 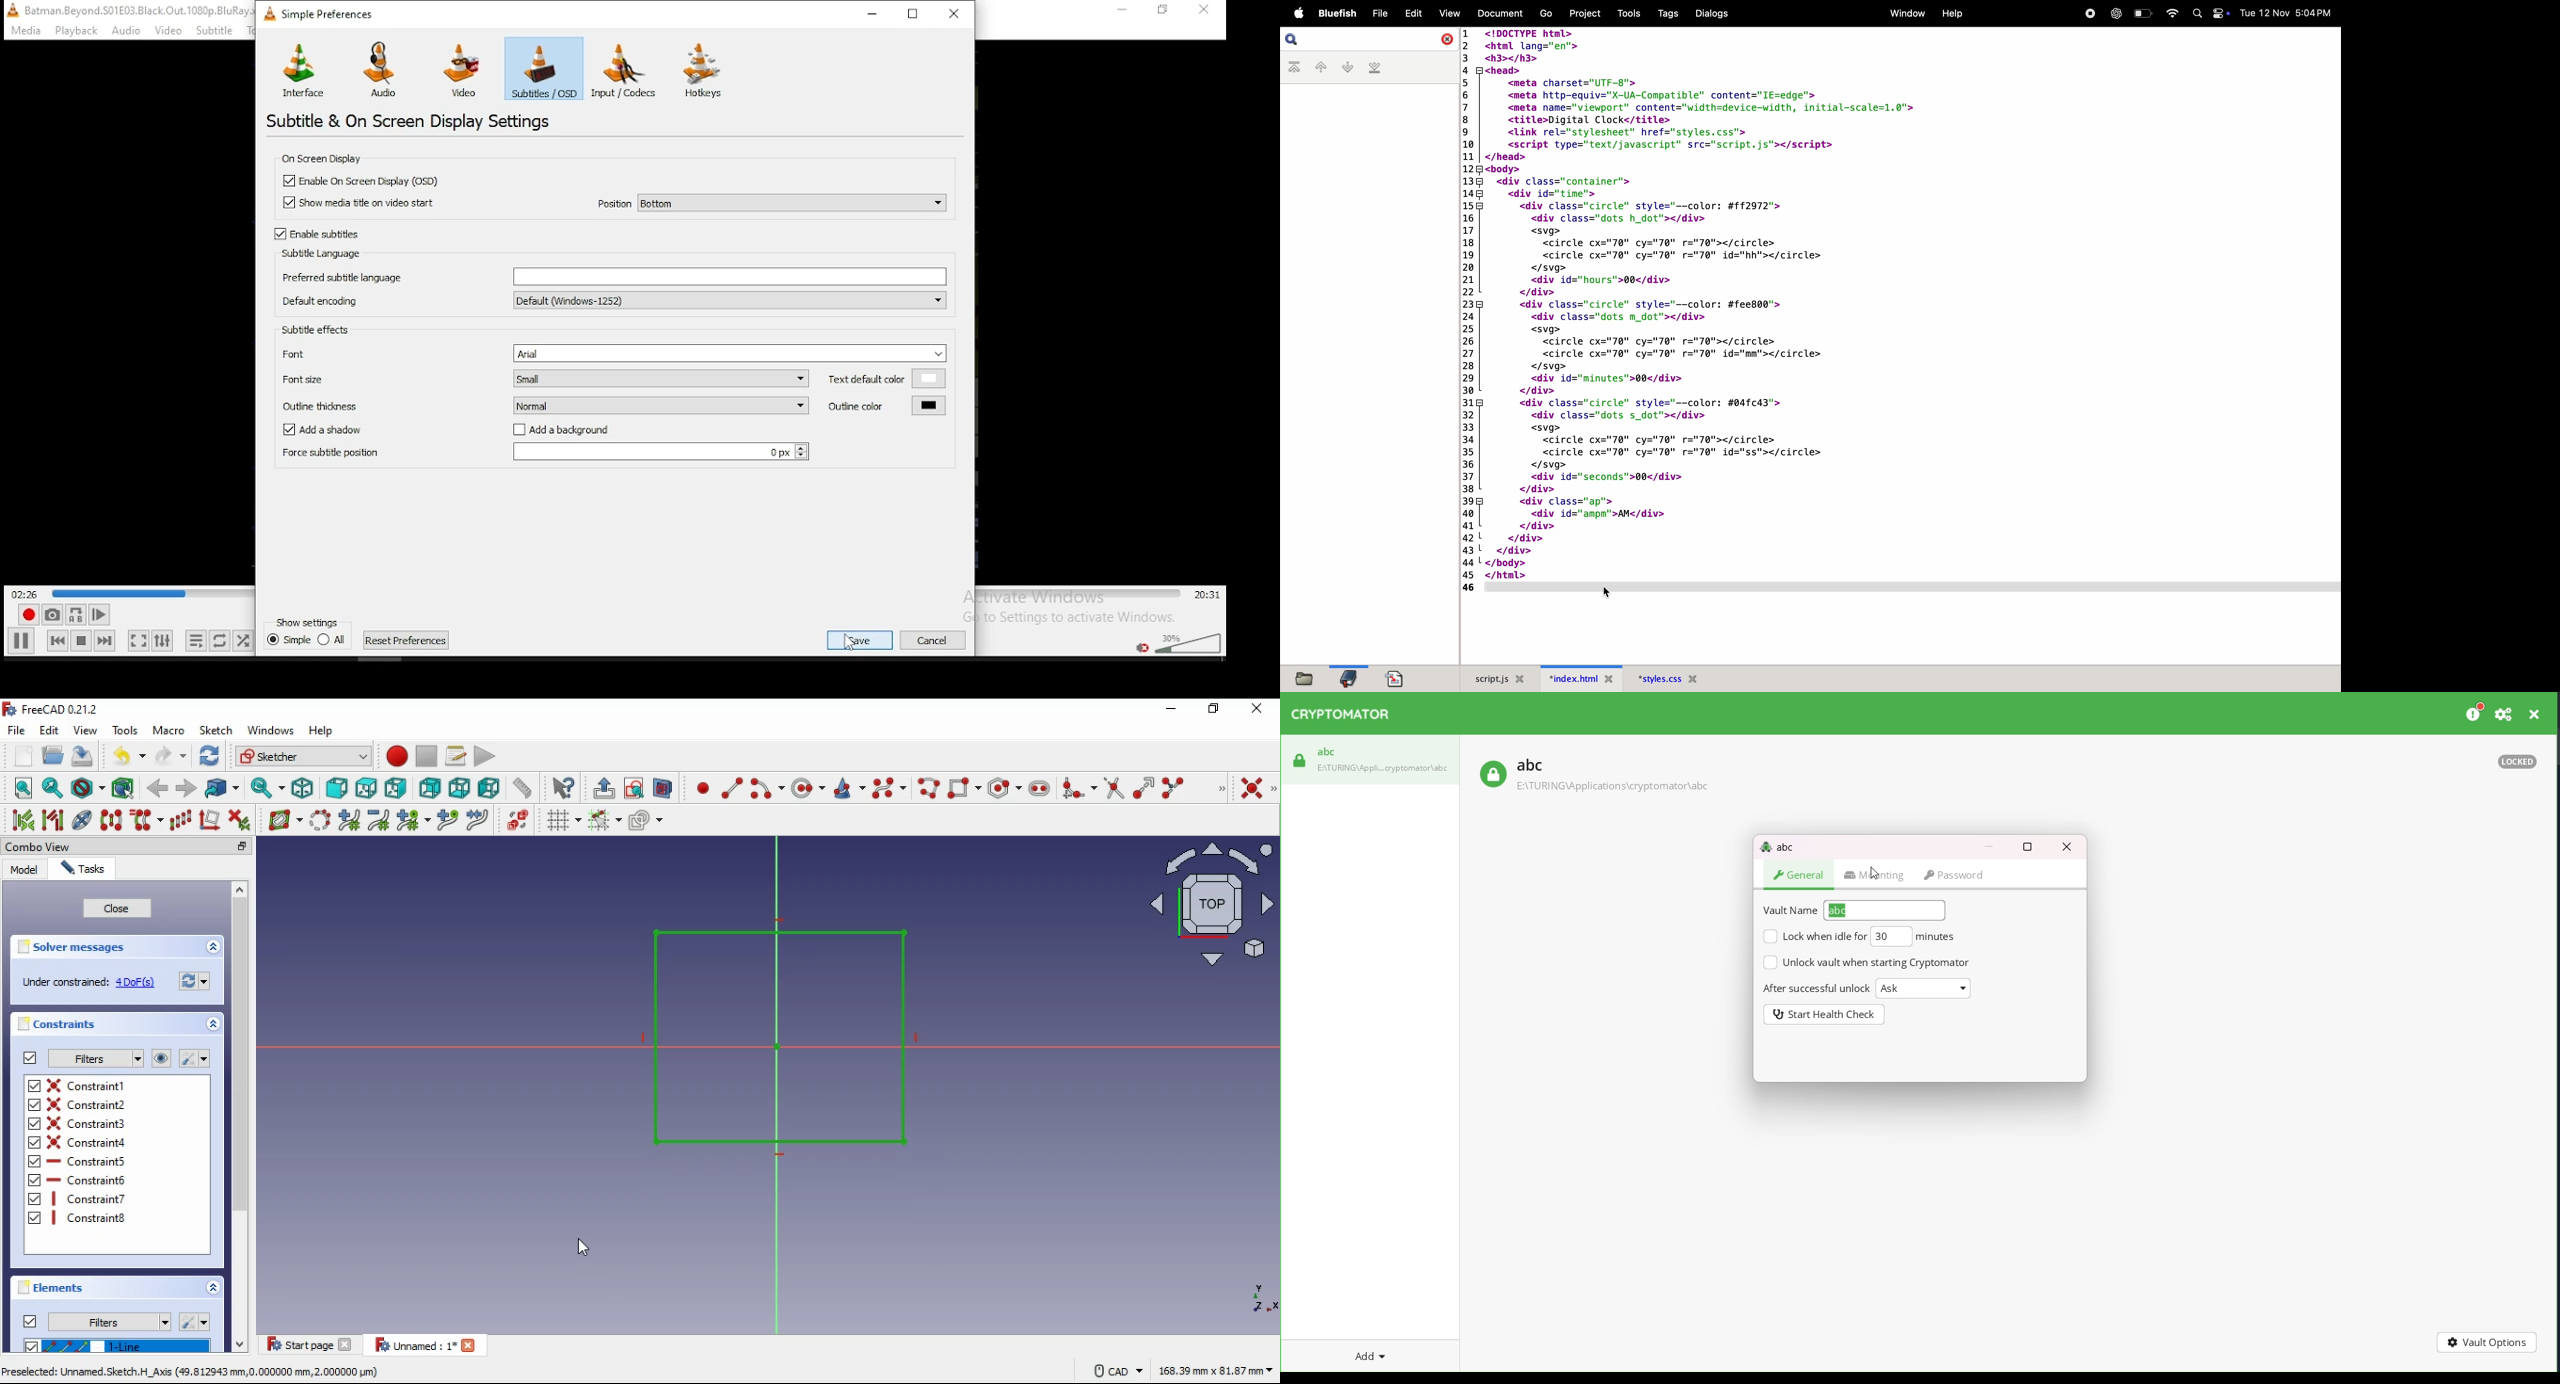 I want to click on on/off constraint 7, so click(x=92, y=1199).